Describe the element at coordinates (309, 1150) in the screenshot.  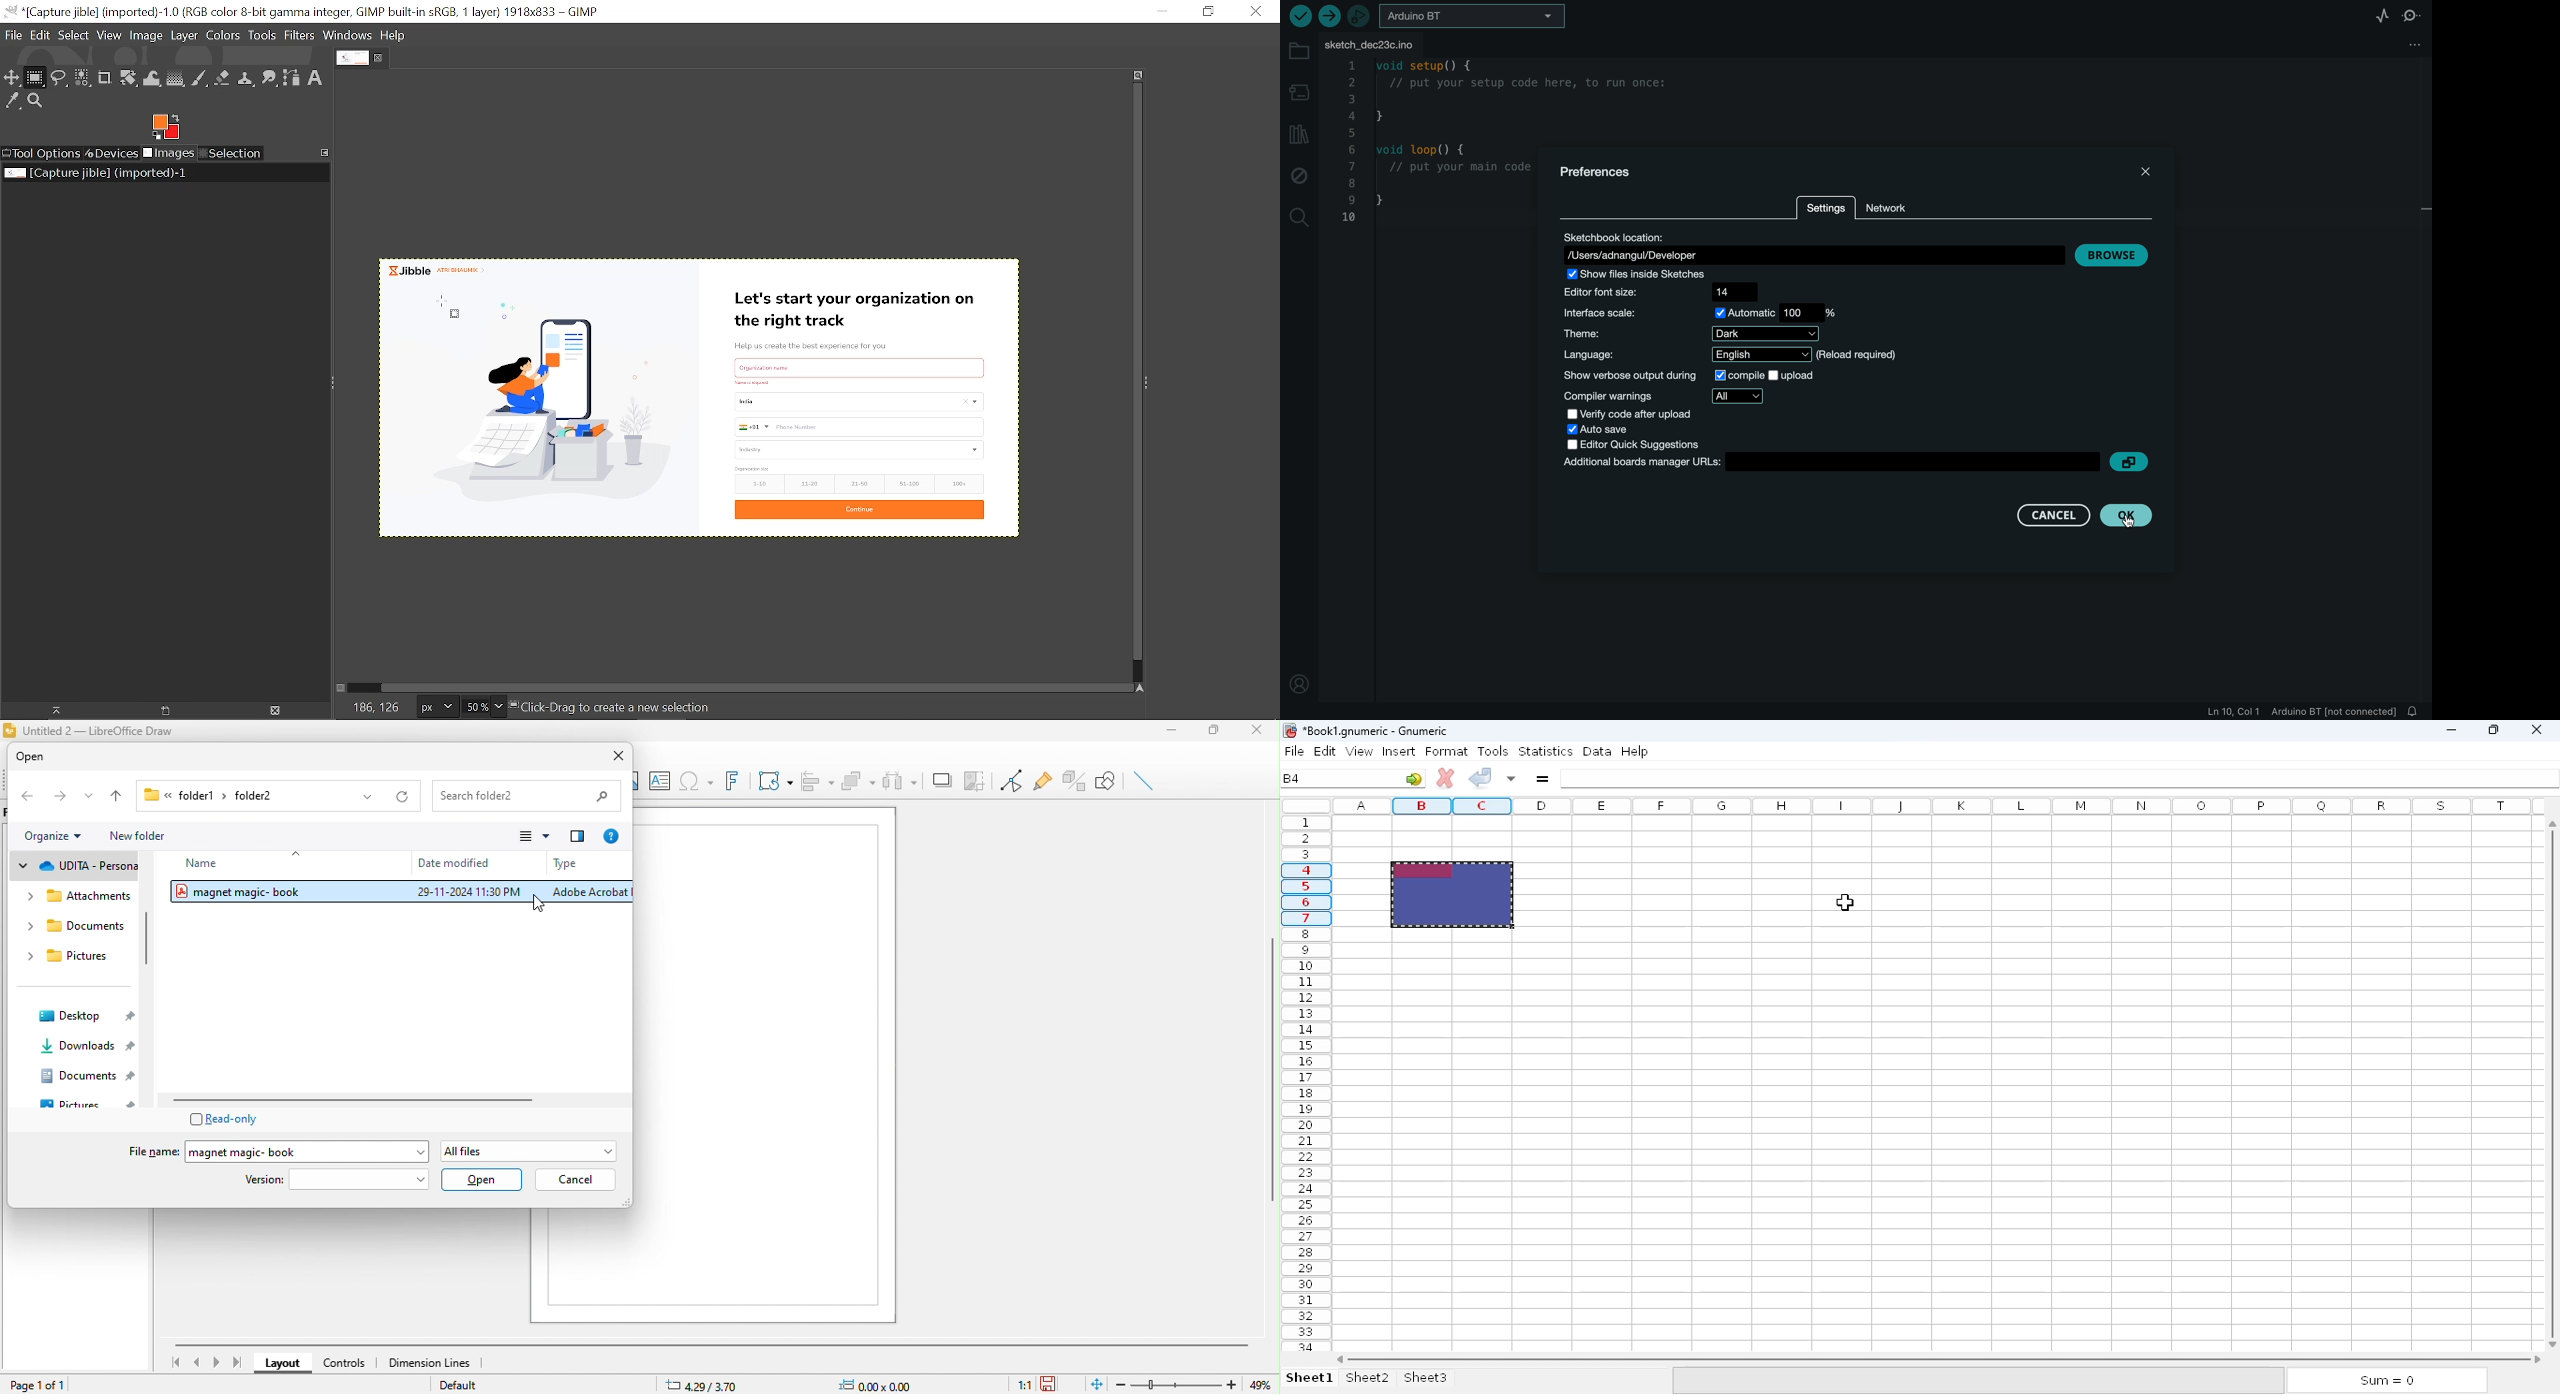
I see `File Name` at that location.